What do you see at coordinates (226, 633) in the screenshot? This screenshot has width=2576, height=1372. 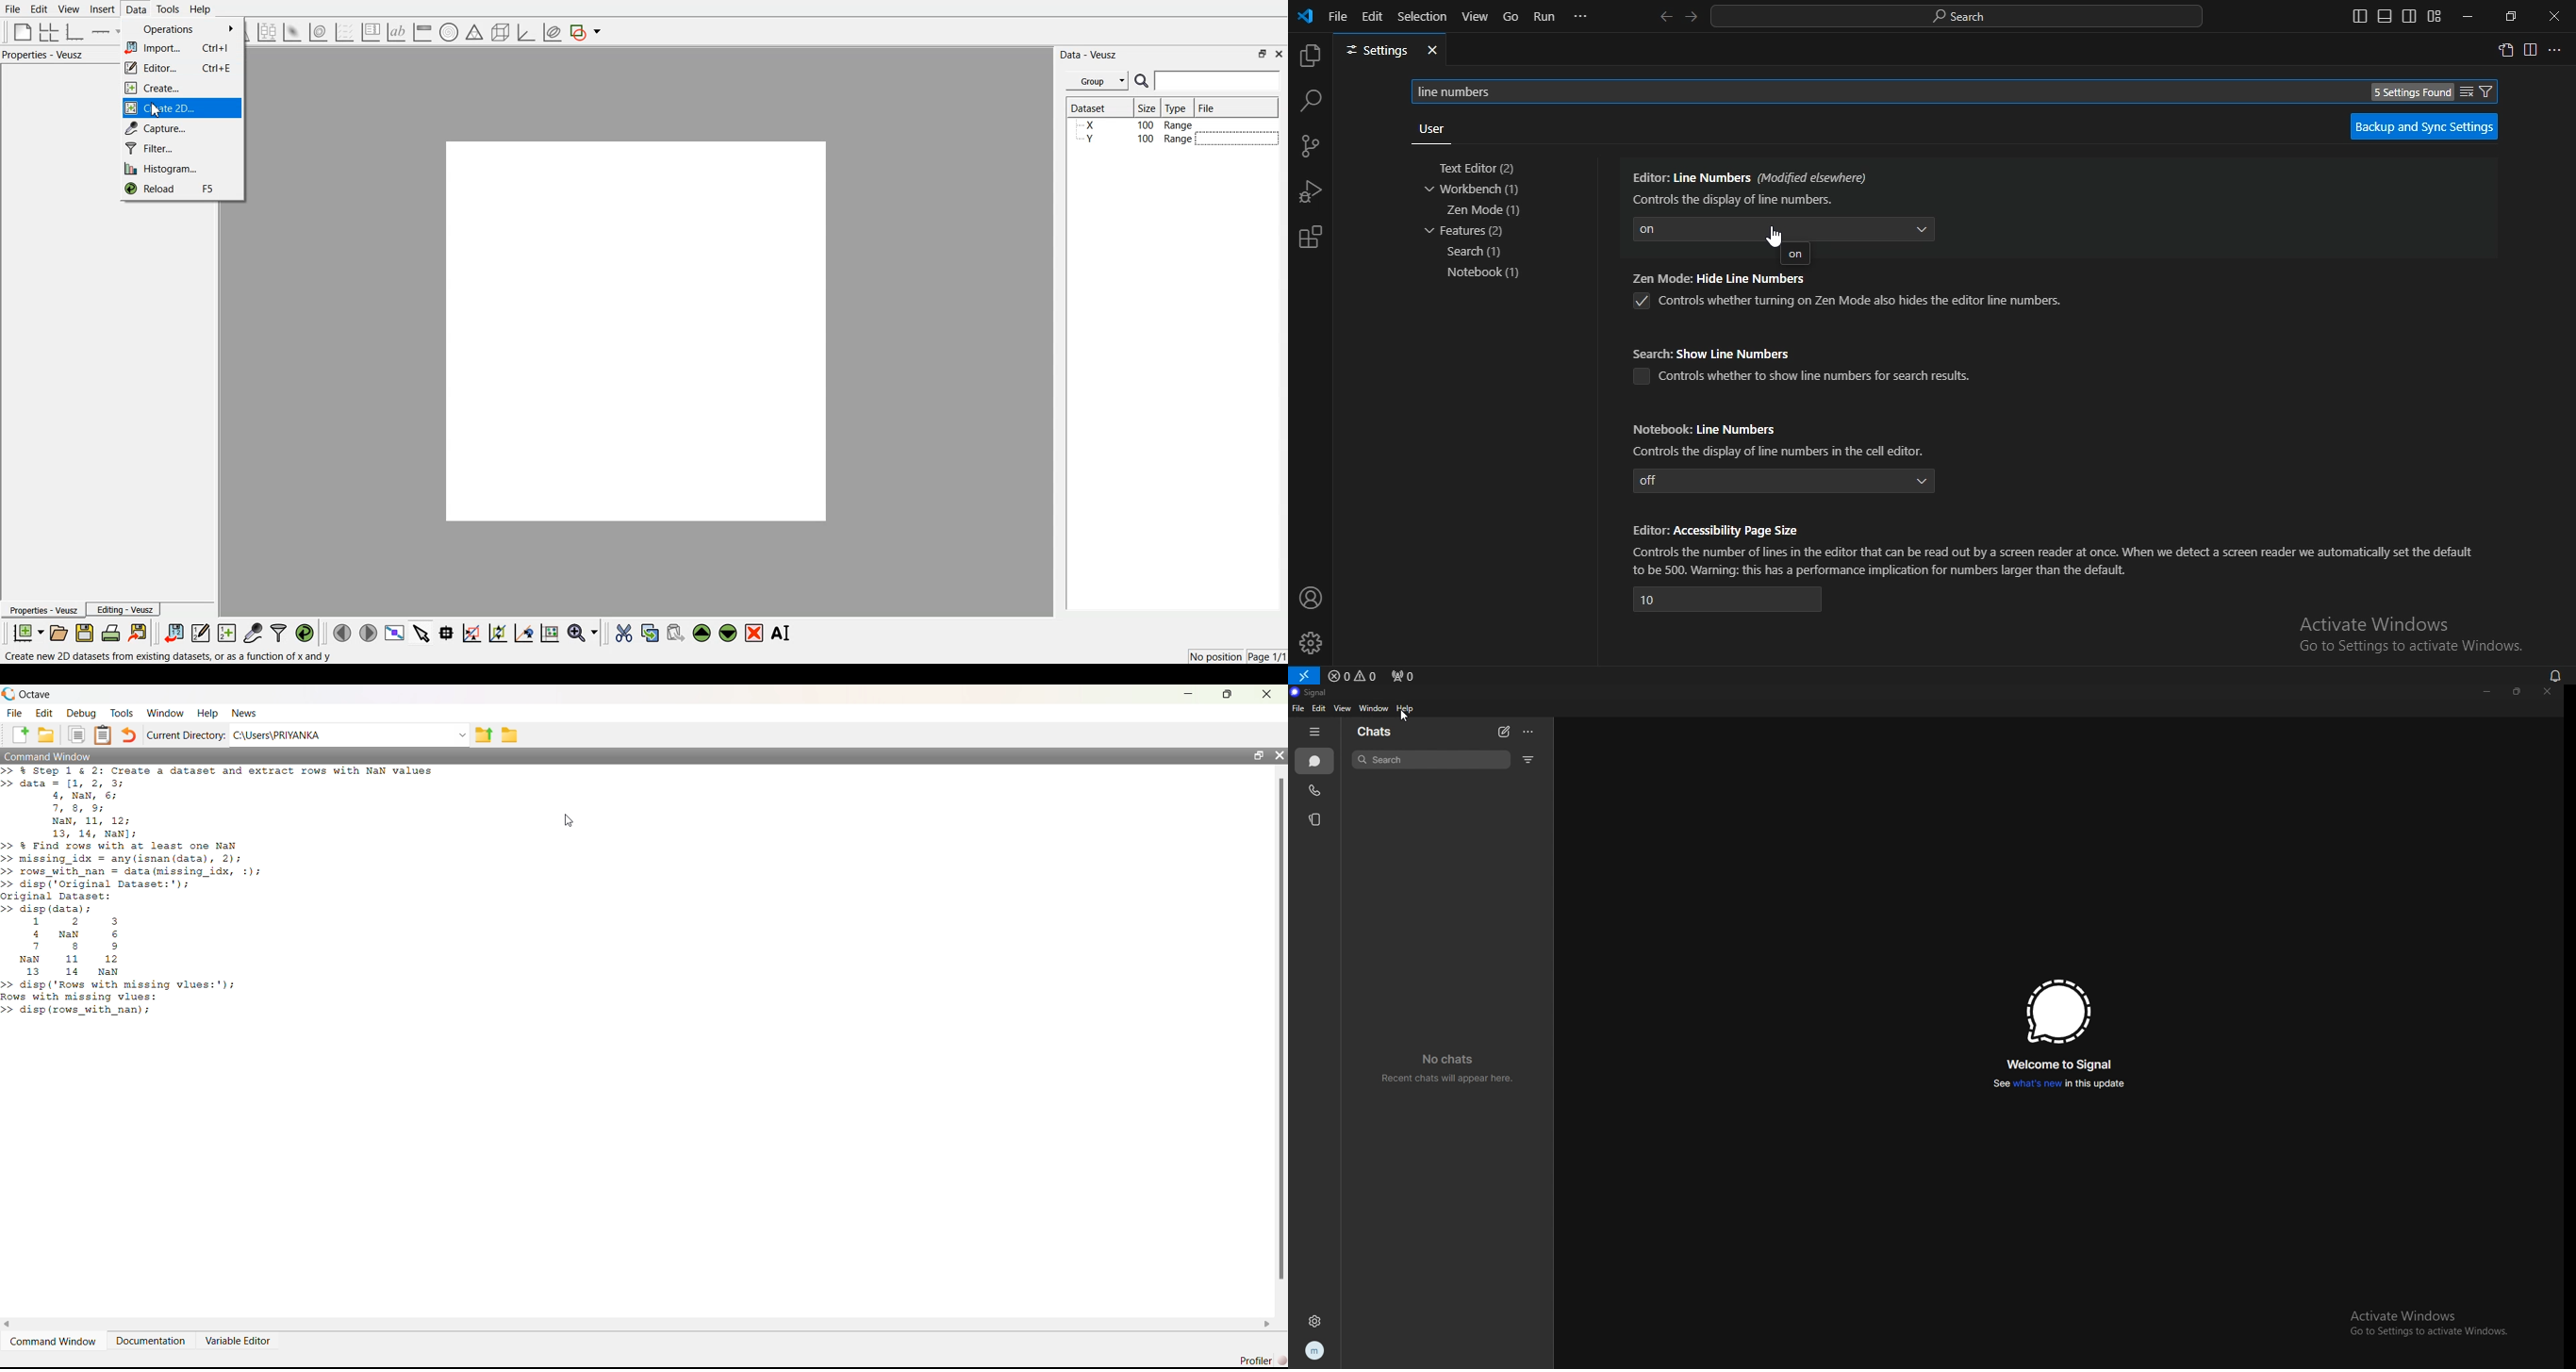 I see `Create new dataset for ranging` at bounding box center [226, 633].